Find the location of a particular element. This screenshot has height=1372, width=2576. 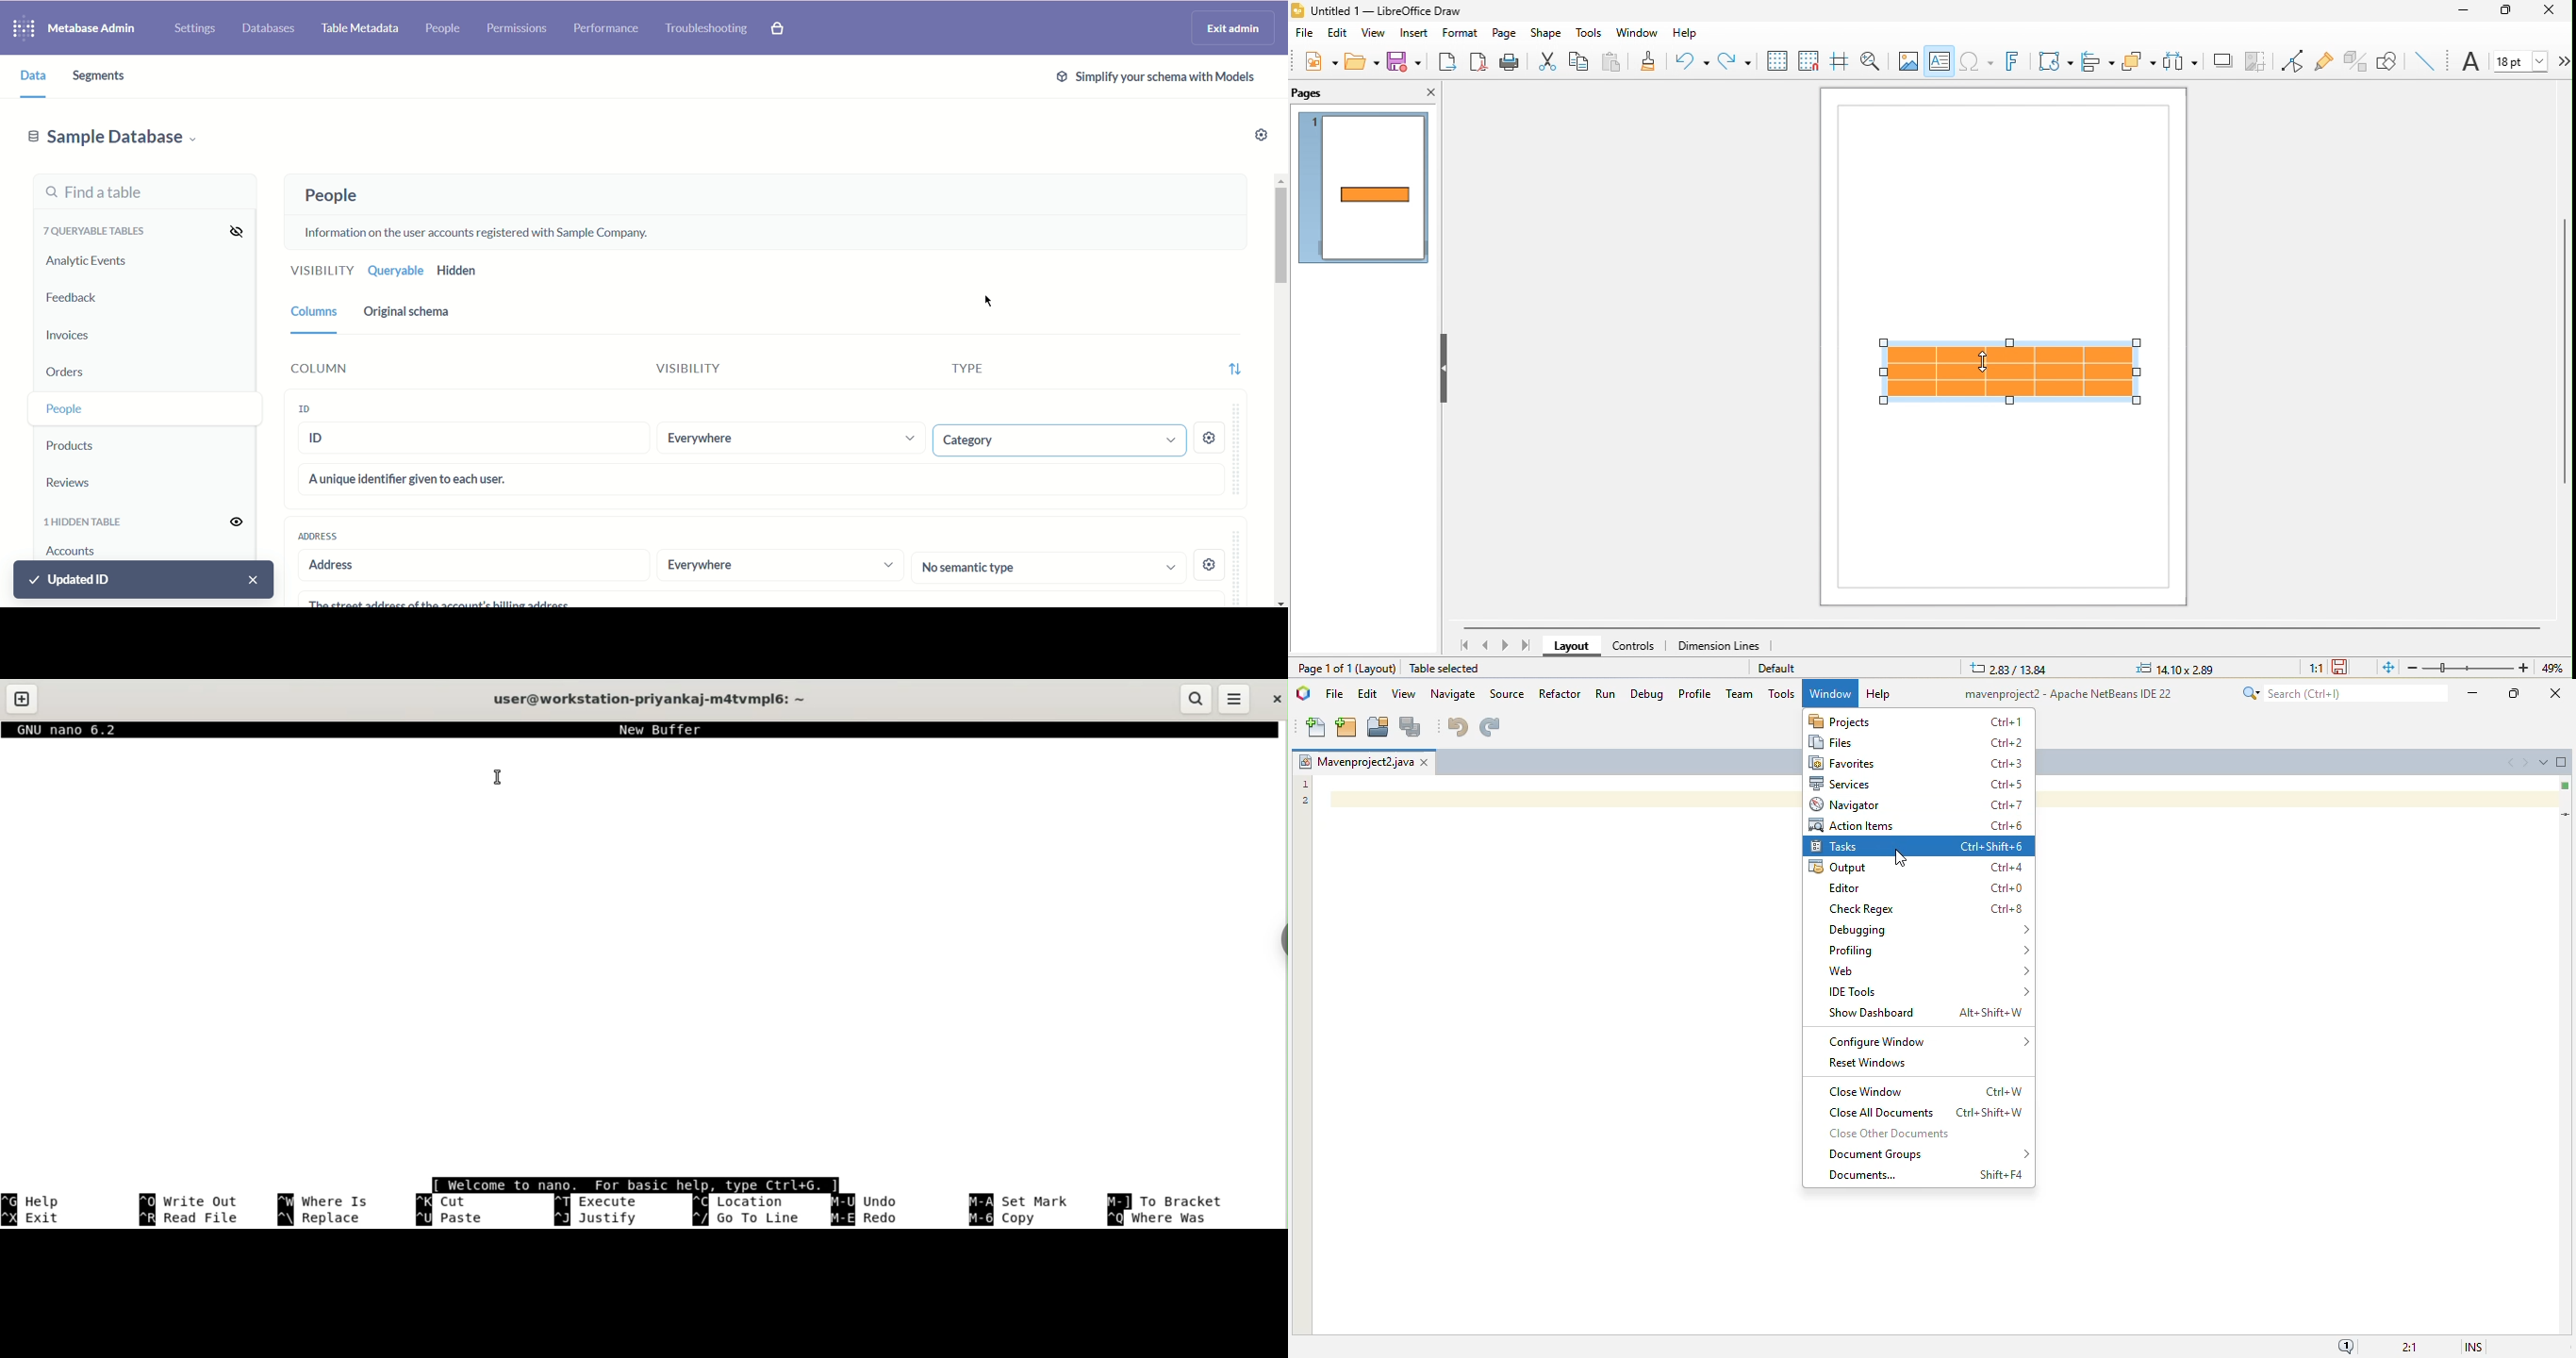

select at least three object to distribute is located at coordinates (2181, 60).